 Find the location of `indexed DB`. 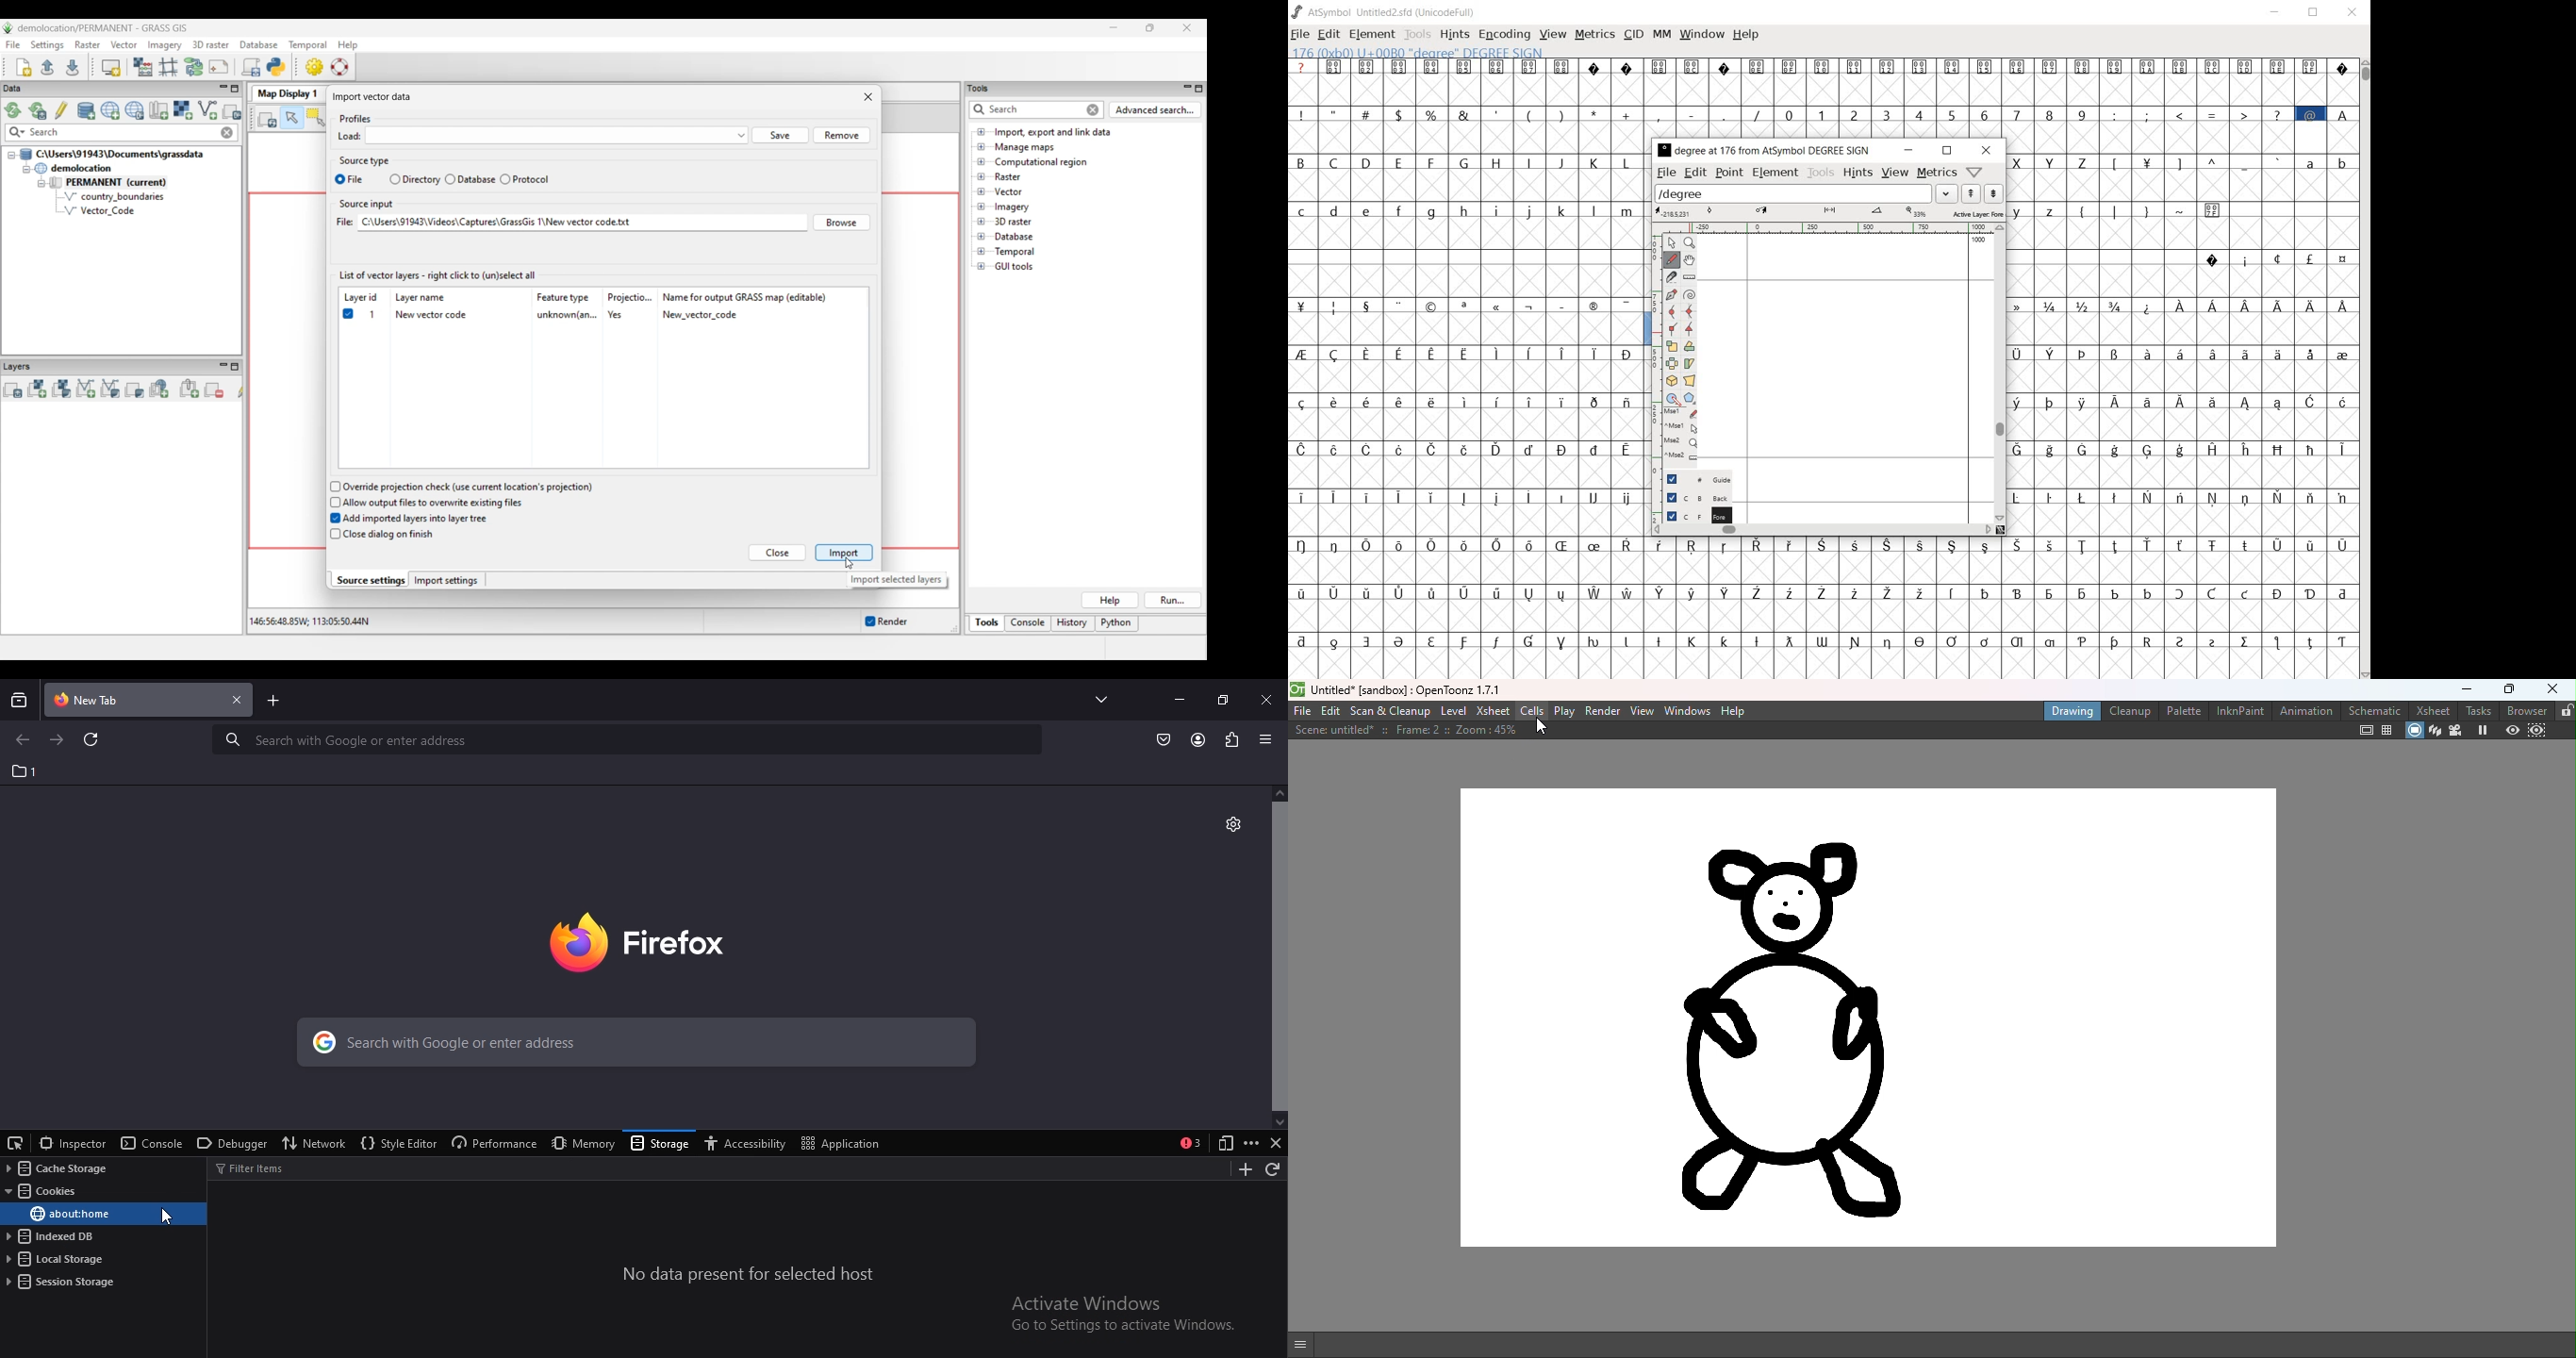

indexed DB is located at coordinates (54, 1237).